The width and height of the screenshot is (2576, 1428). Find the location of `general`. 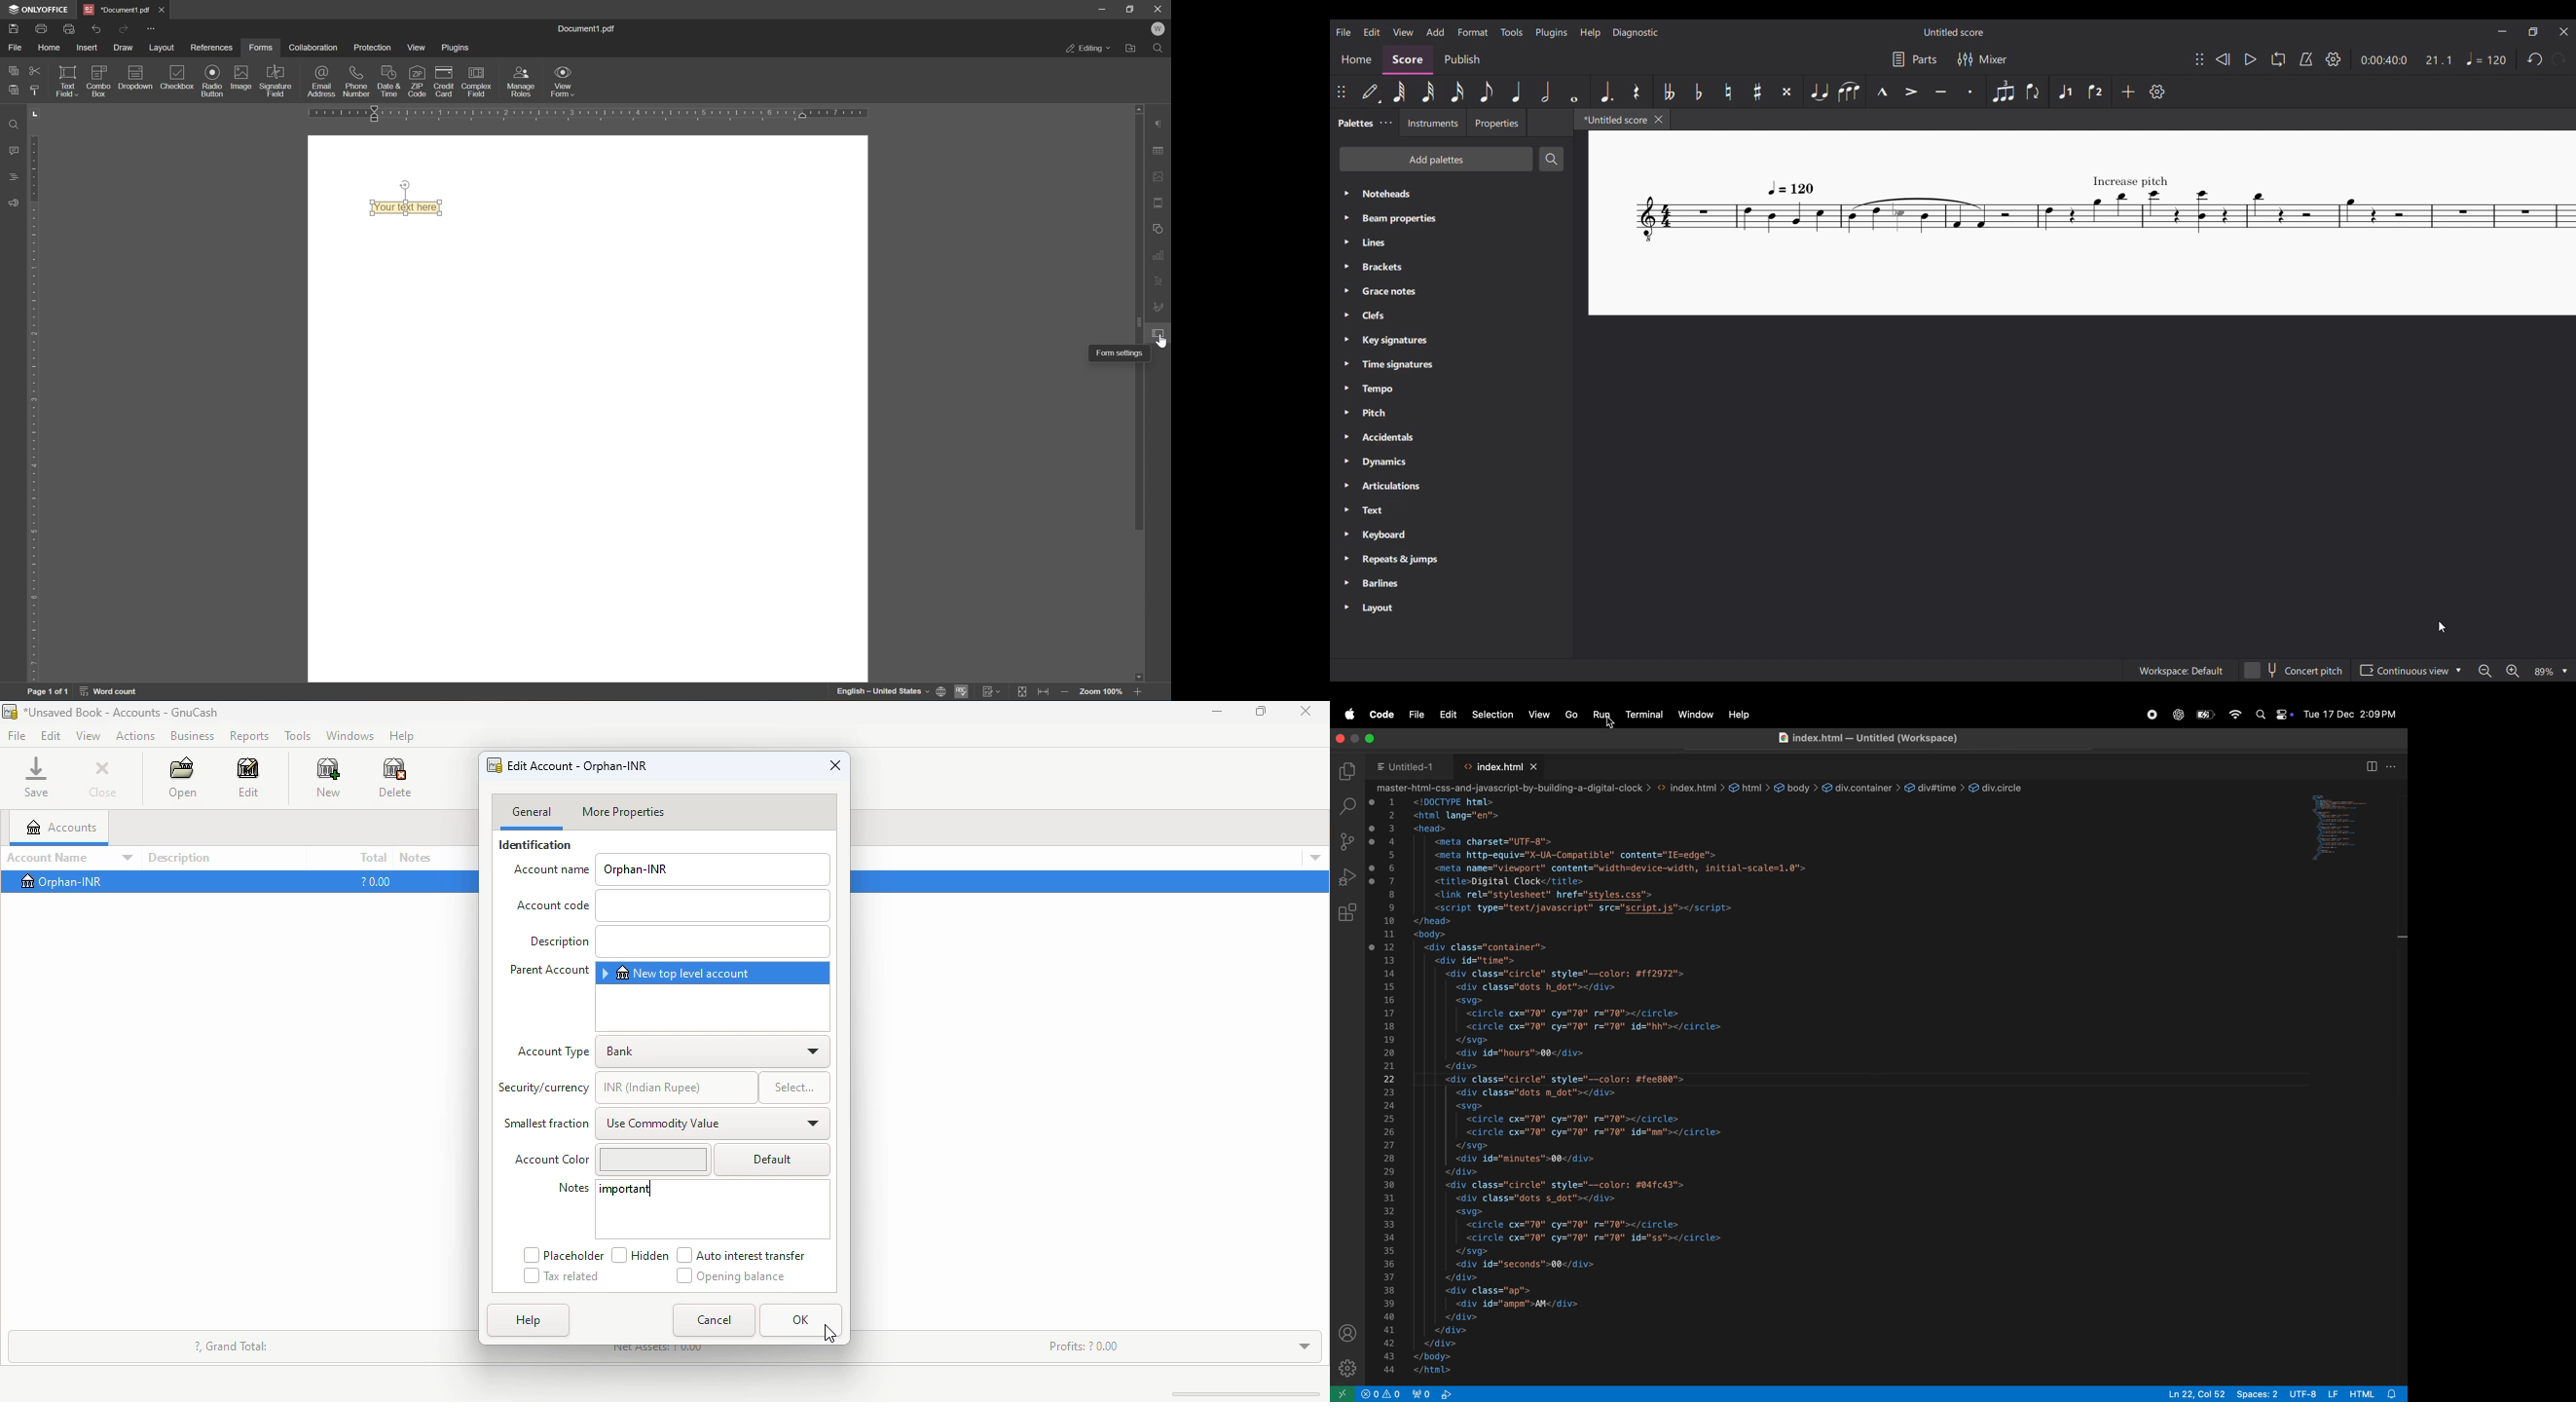

general is located at coordinates (532, 813).